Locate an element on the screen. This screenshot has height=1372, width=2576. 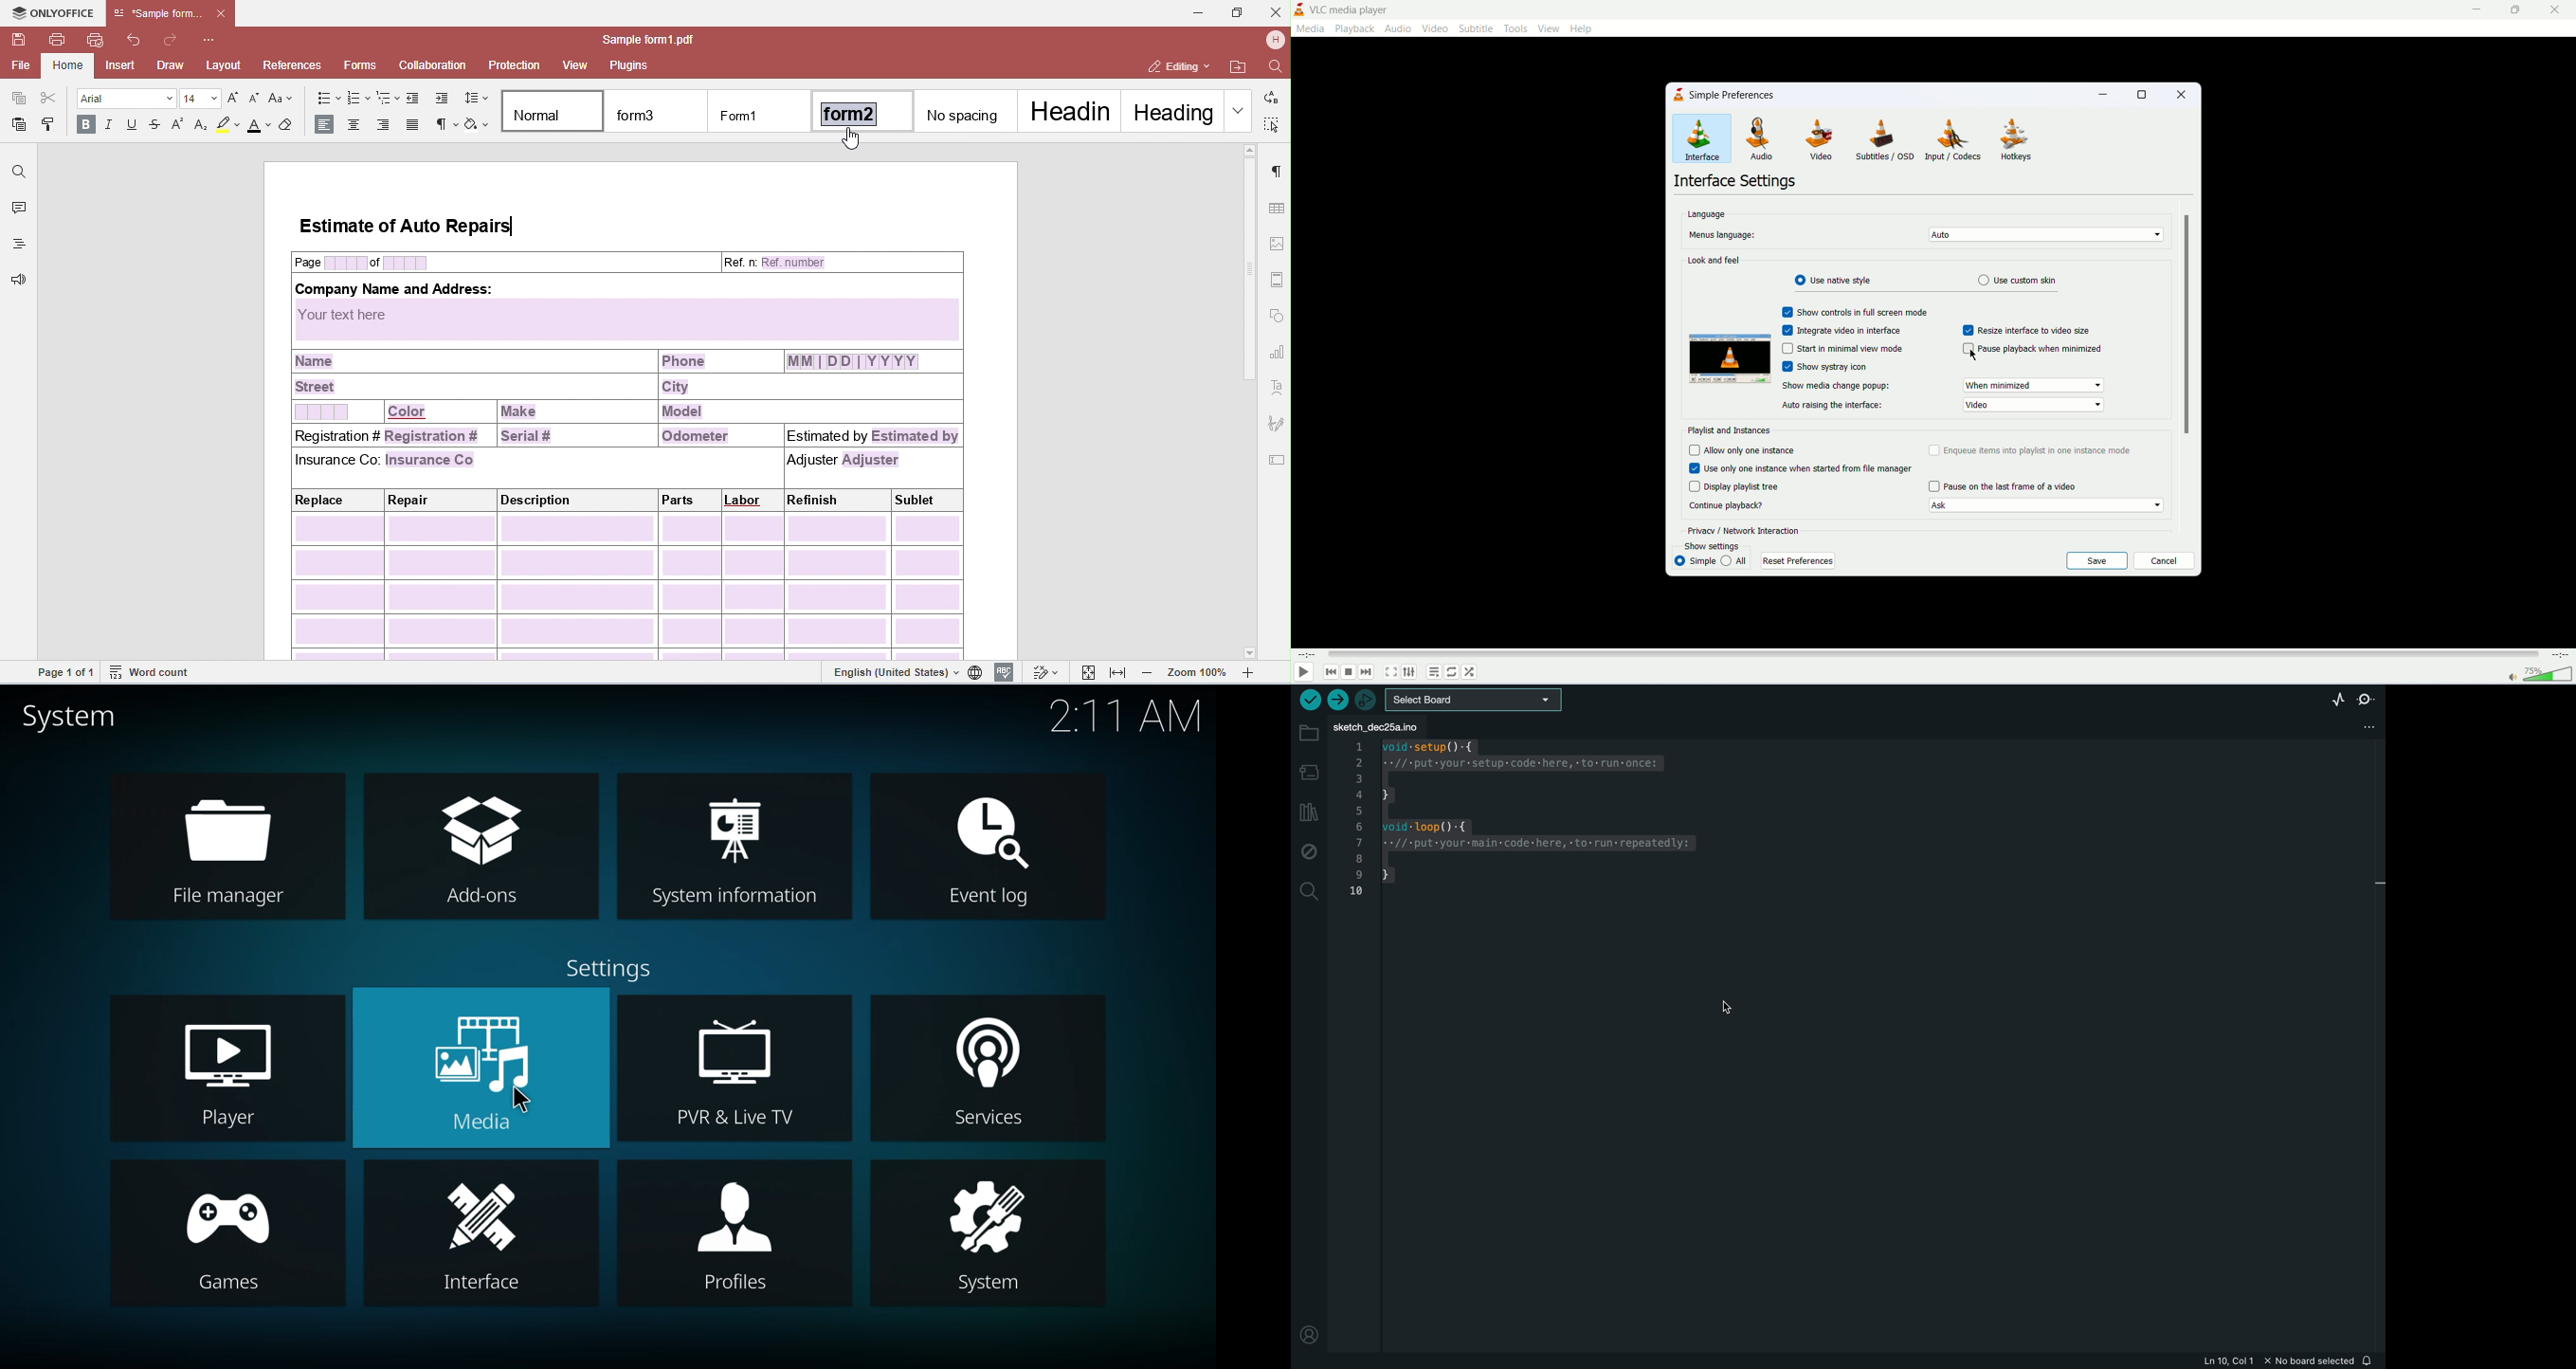
settings is located at coordinates (609, 972).